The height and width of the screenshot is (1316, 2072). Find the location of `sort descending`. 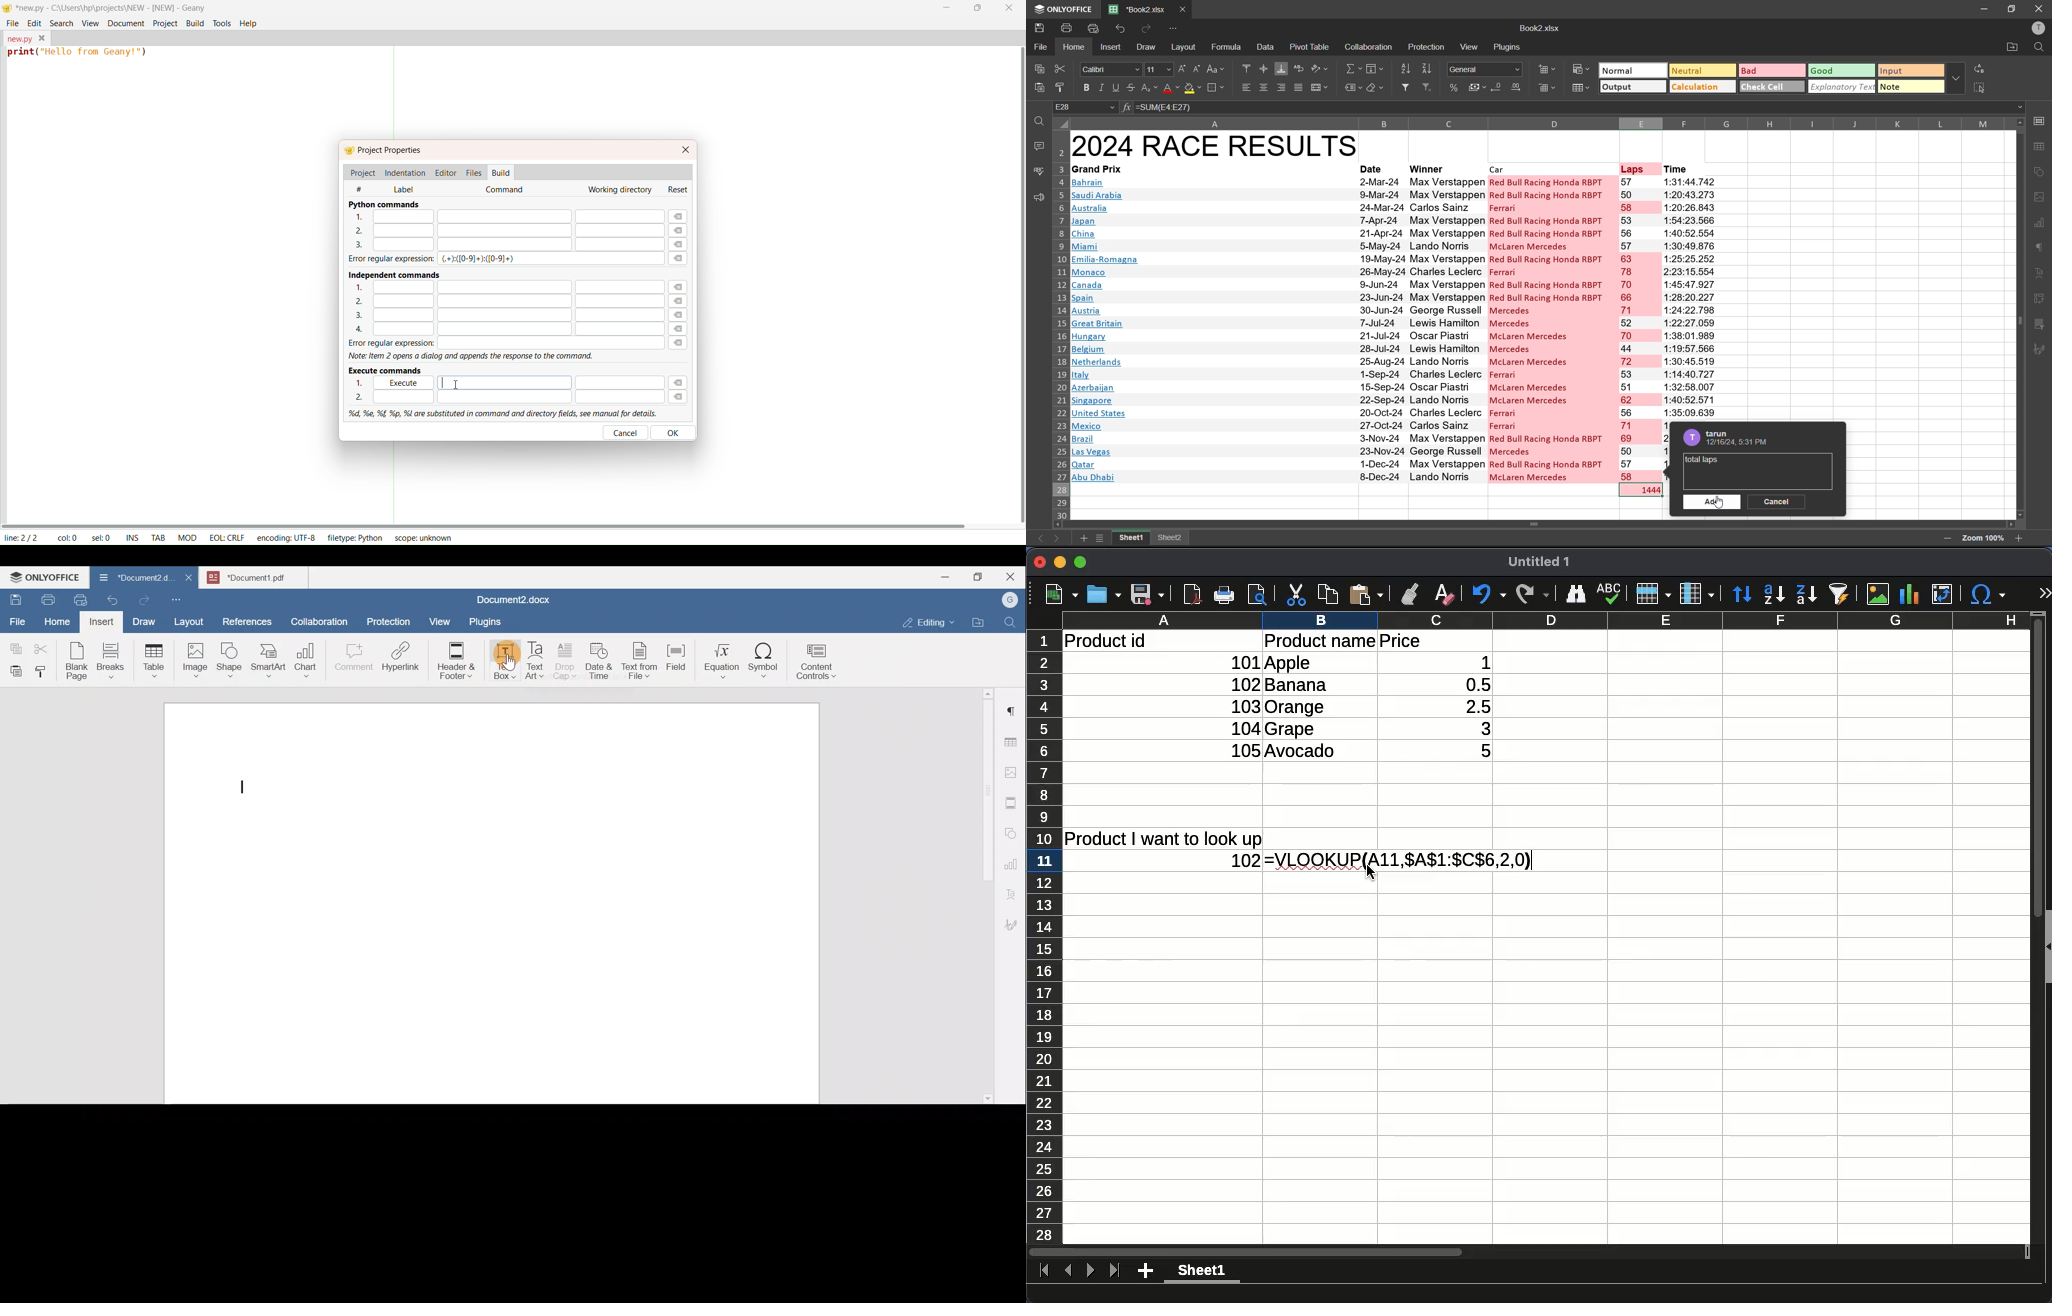

sort descending is located at coordinates (1430, 68).